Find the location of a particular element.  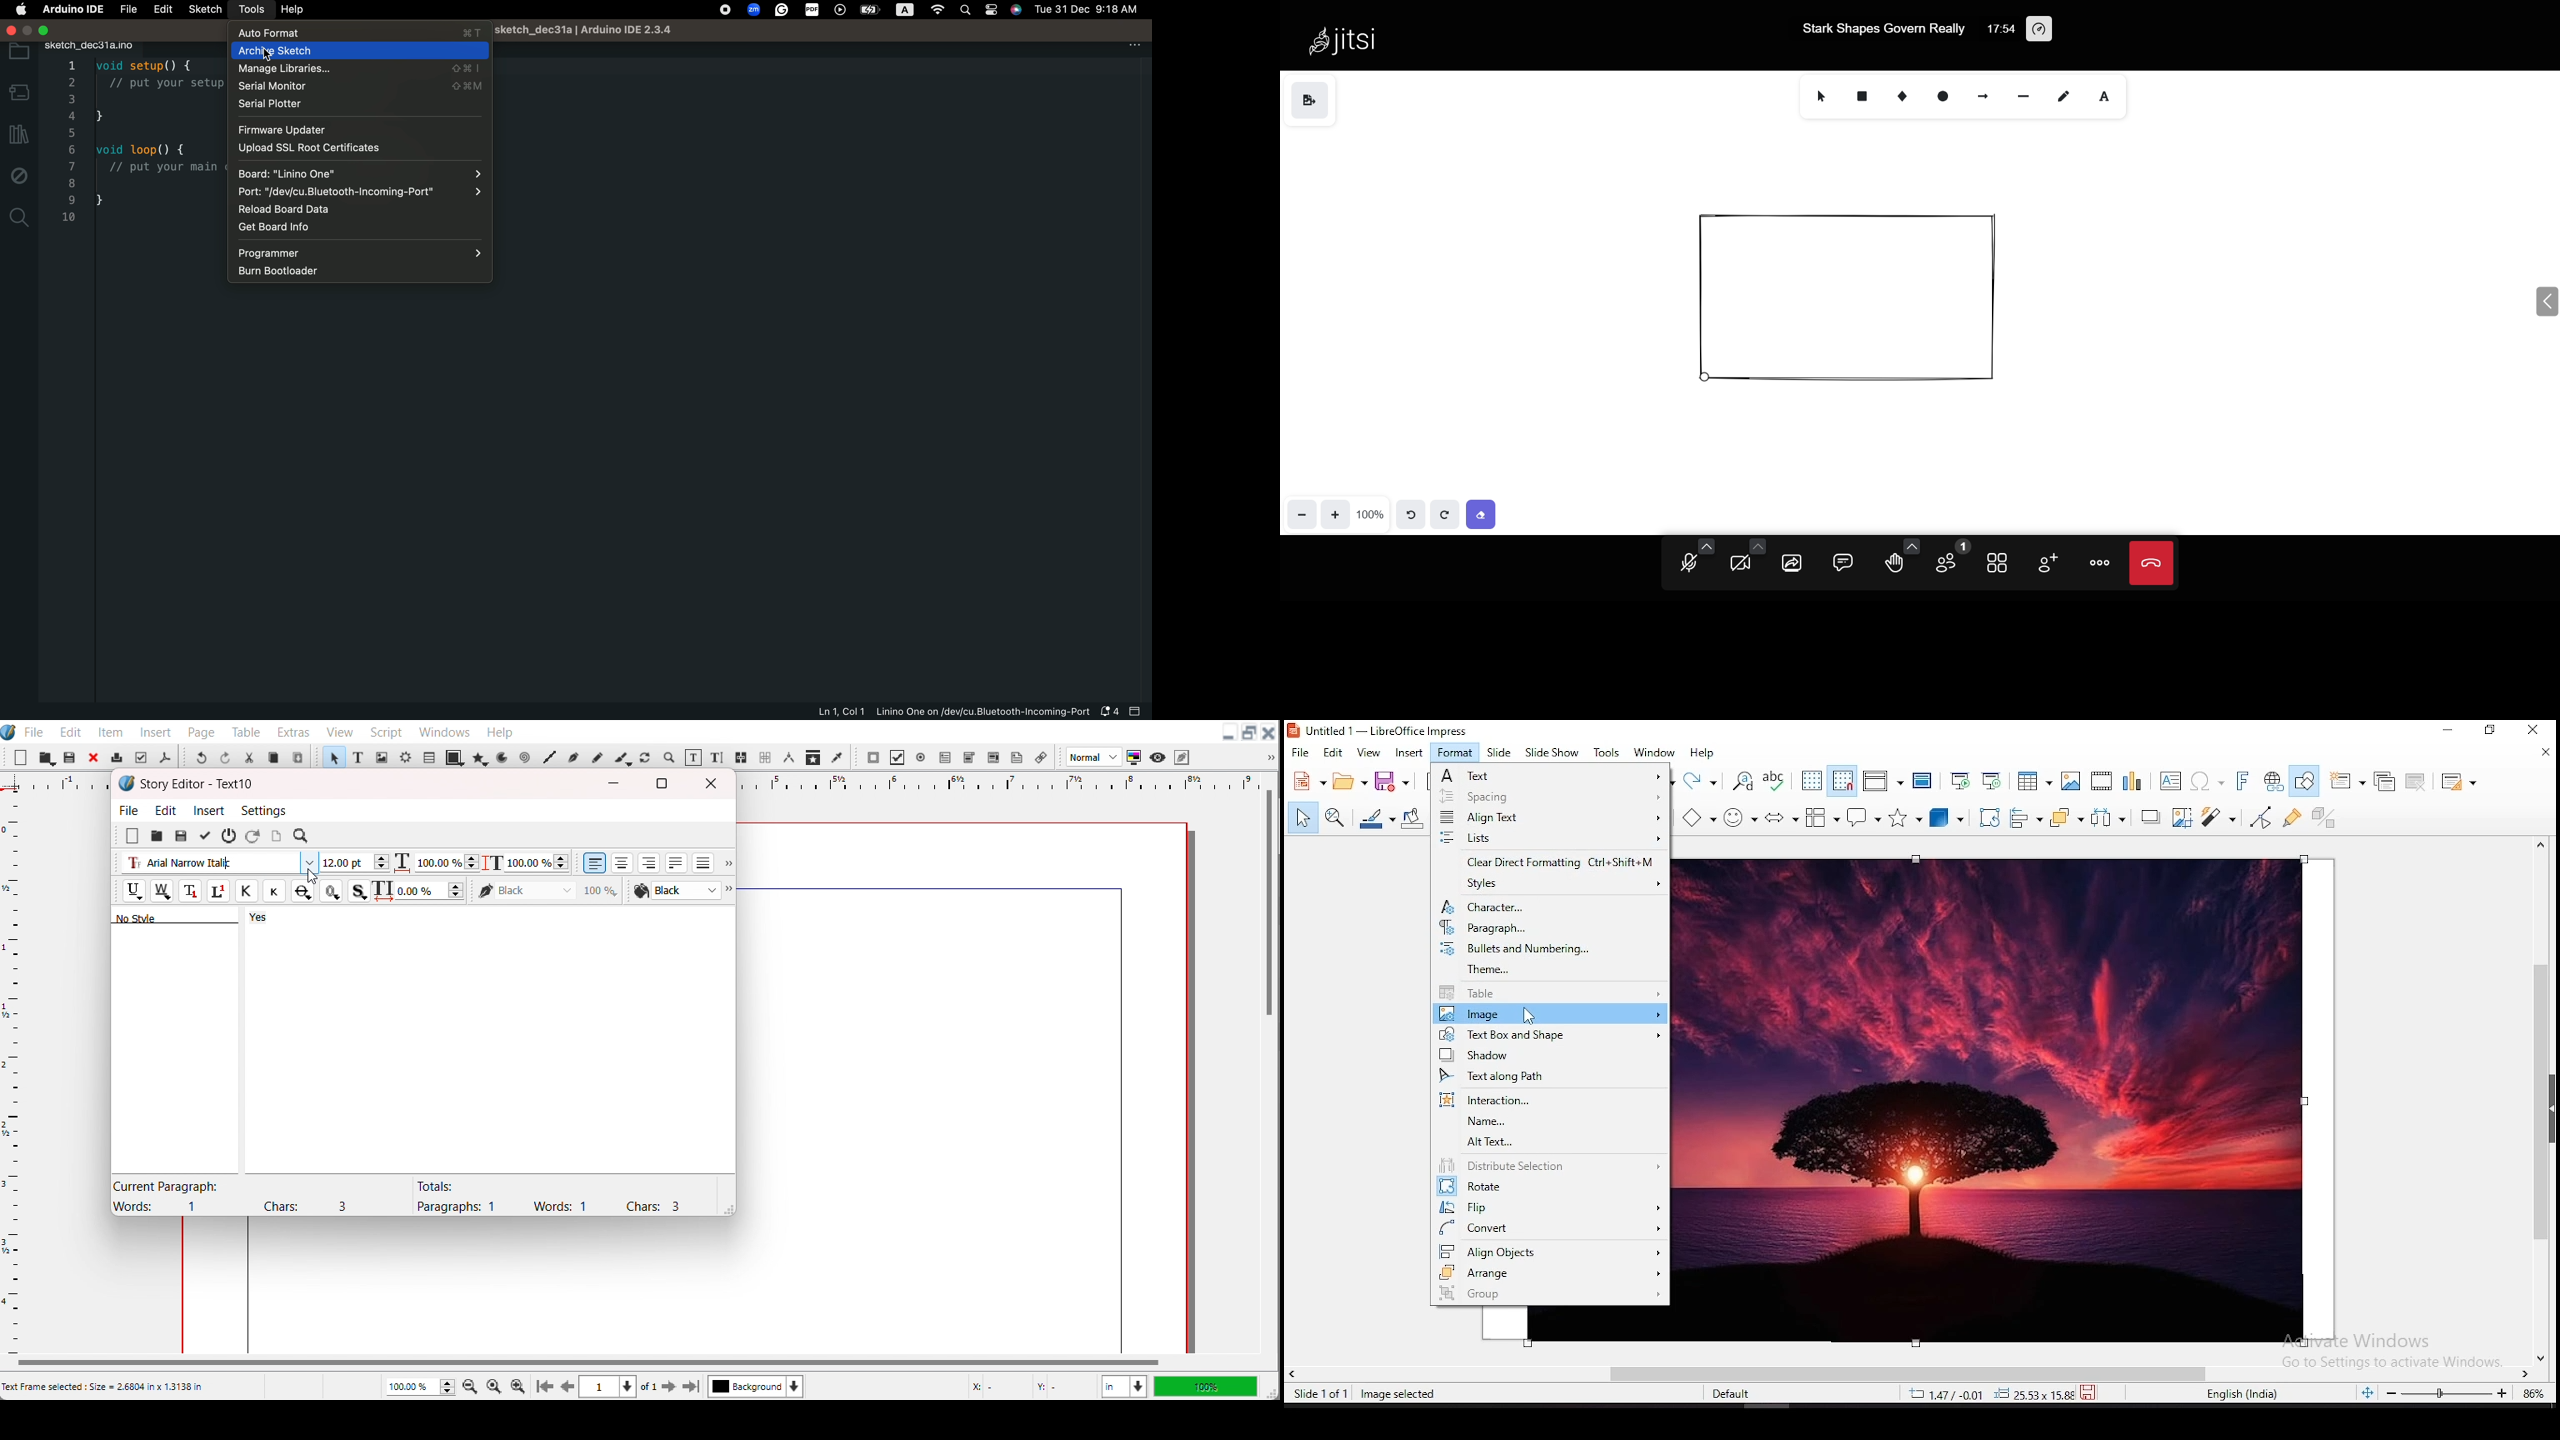

restore is located at coordinates (2492, 732).